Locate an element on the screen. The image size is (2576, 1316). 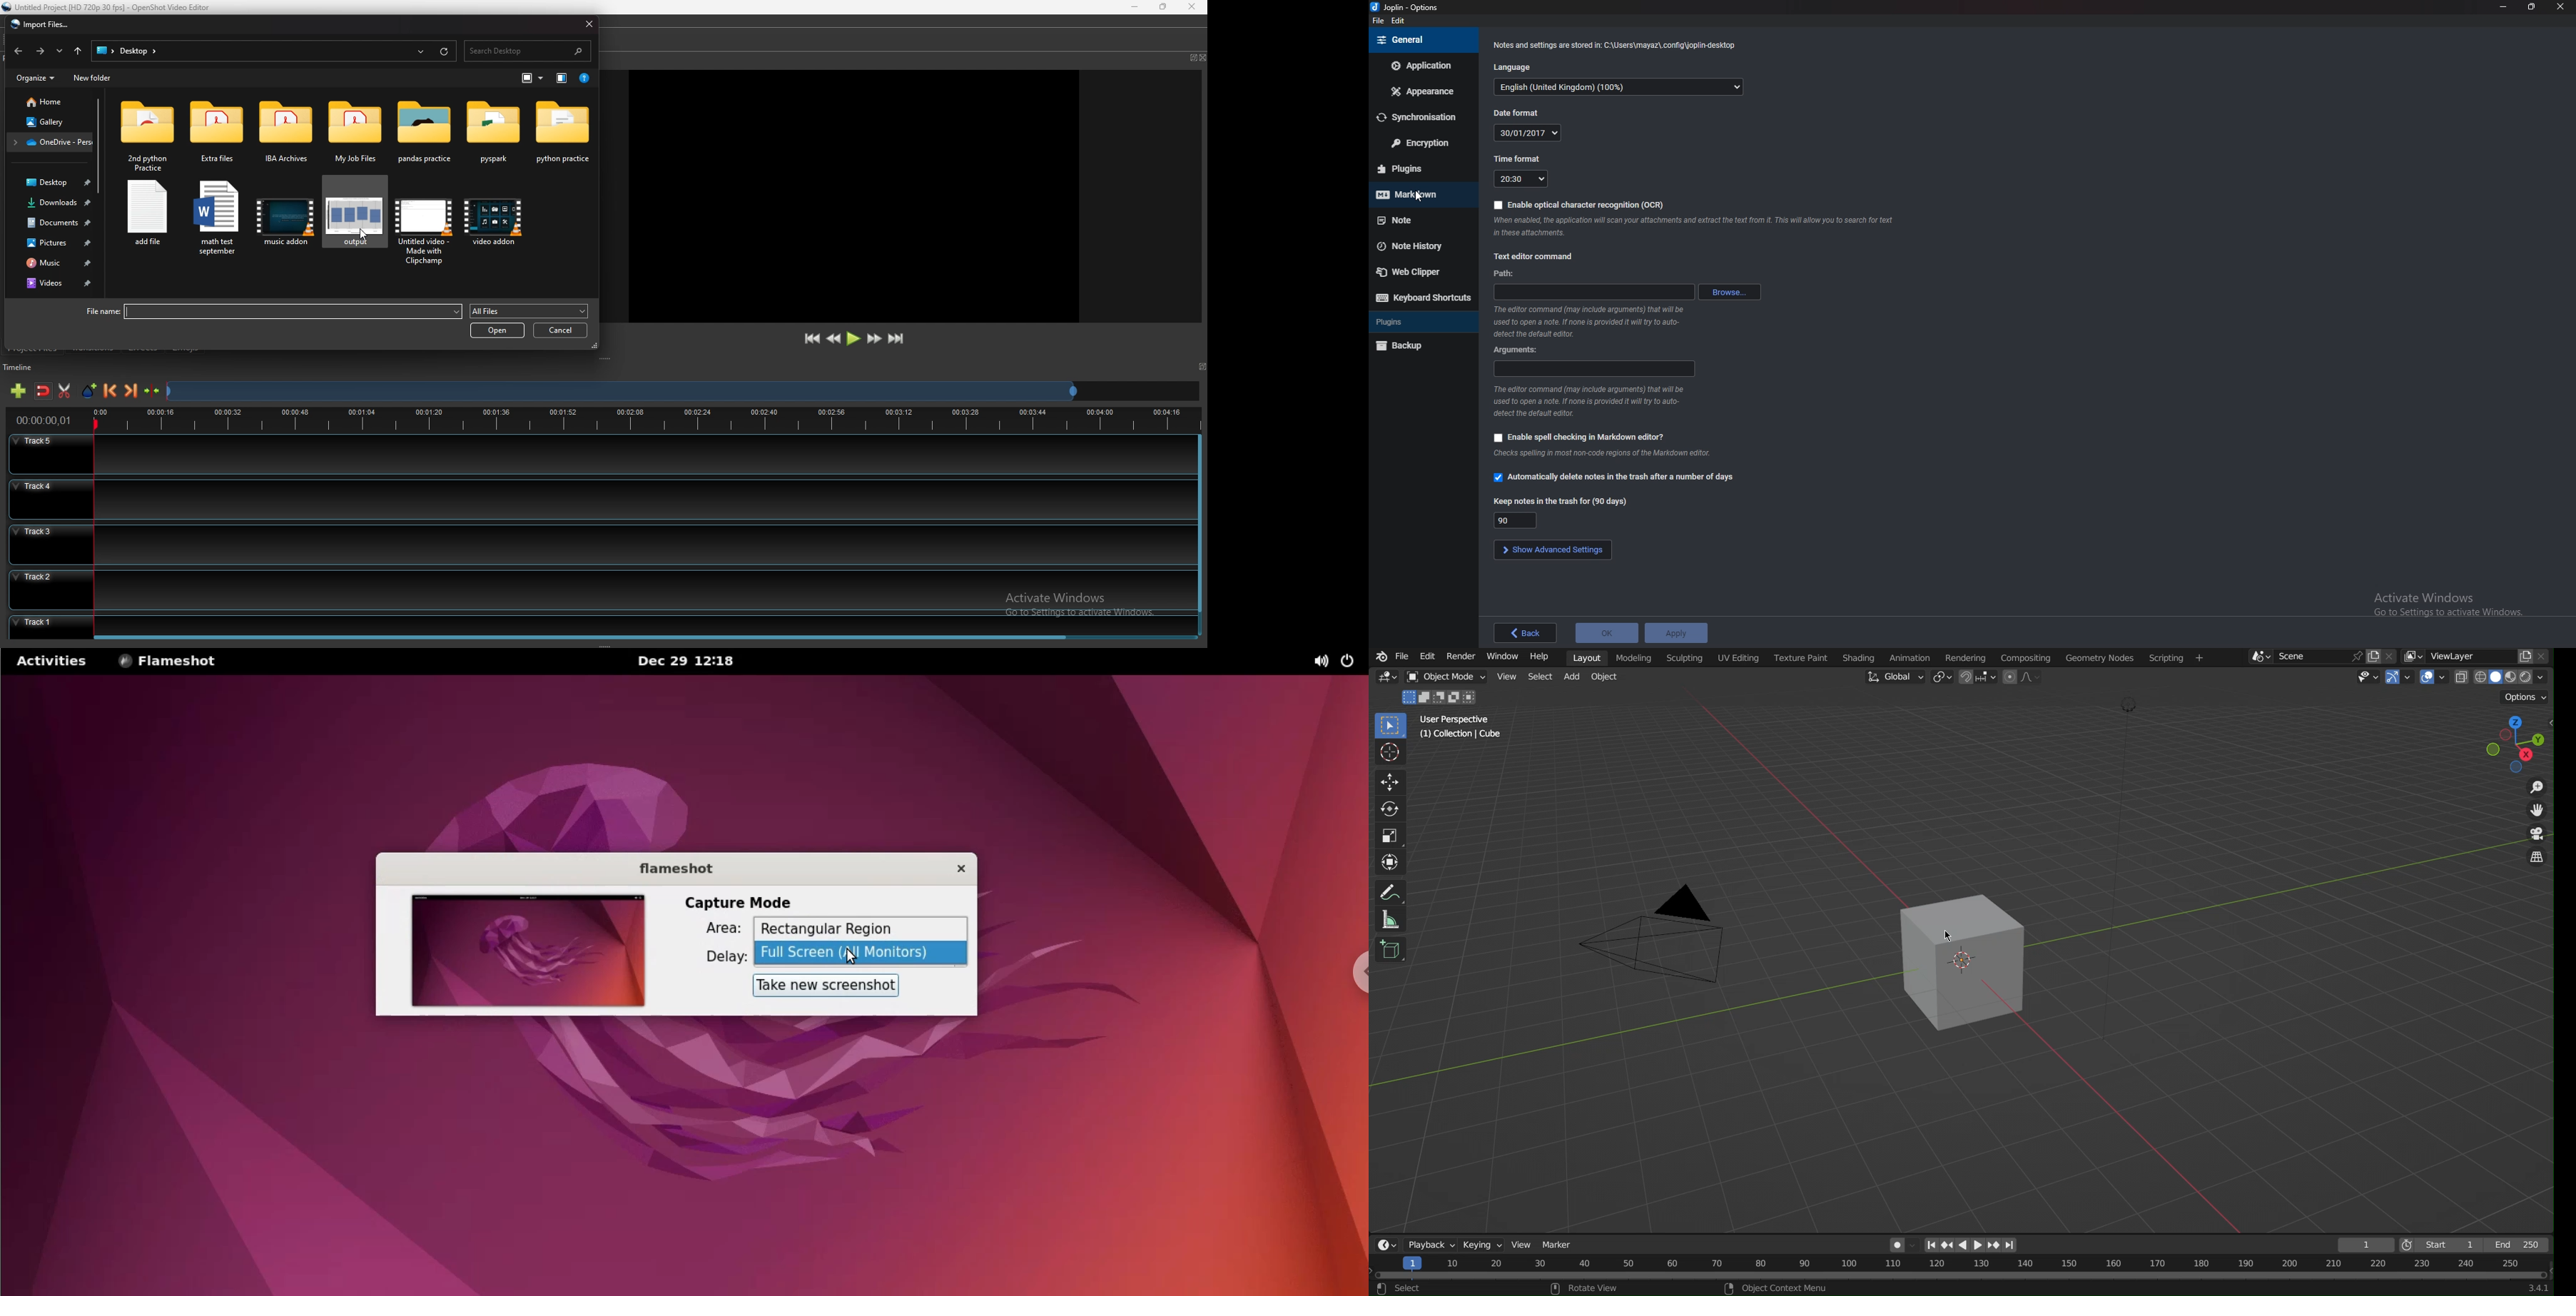
time is located at coordinates (44, 420).